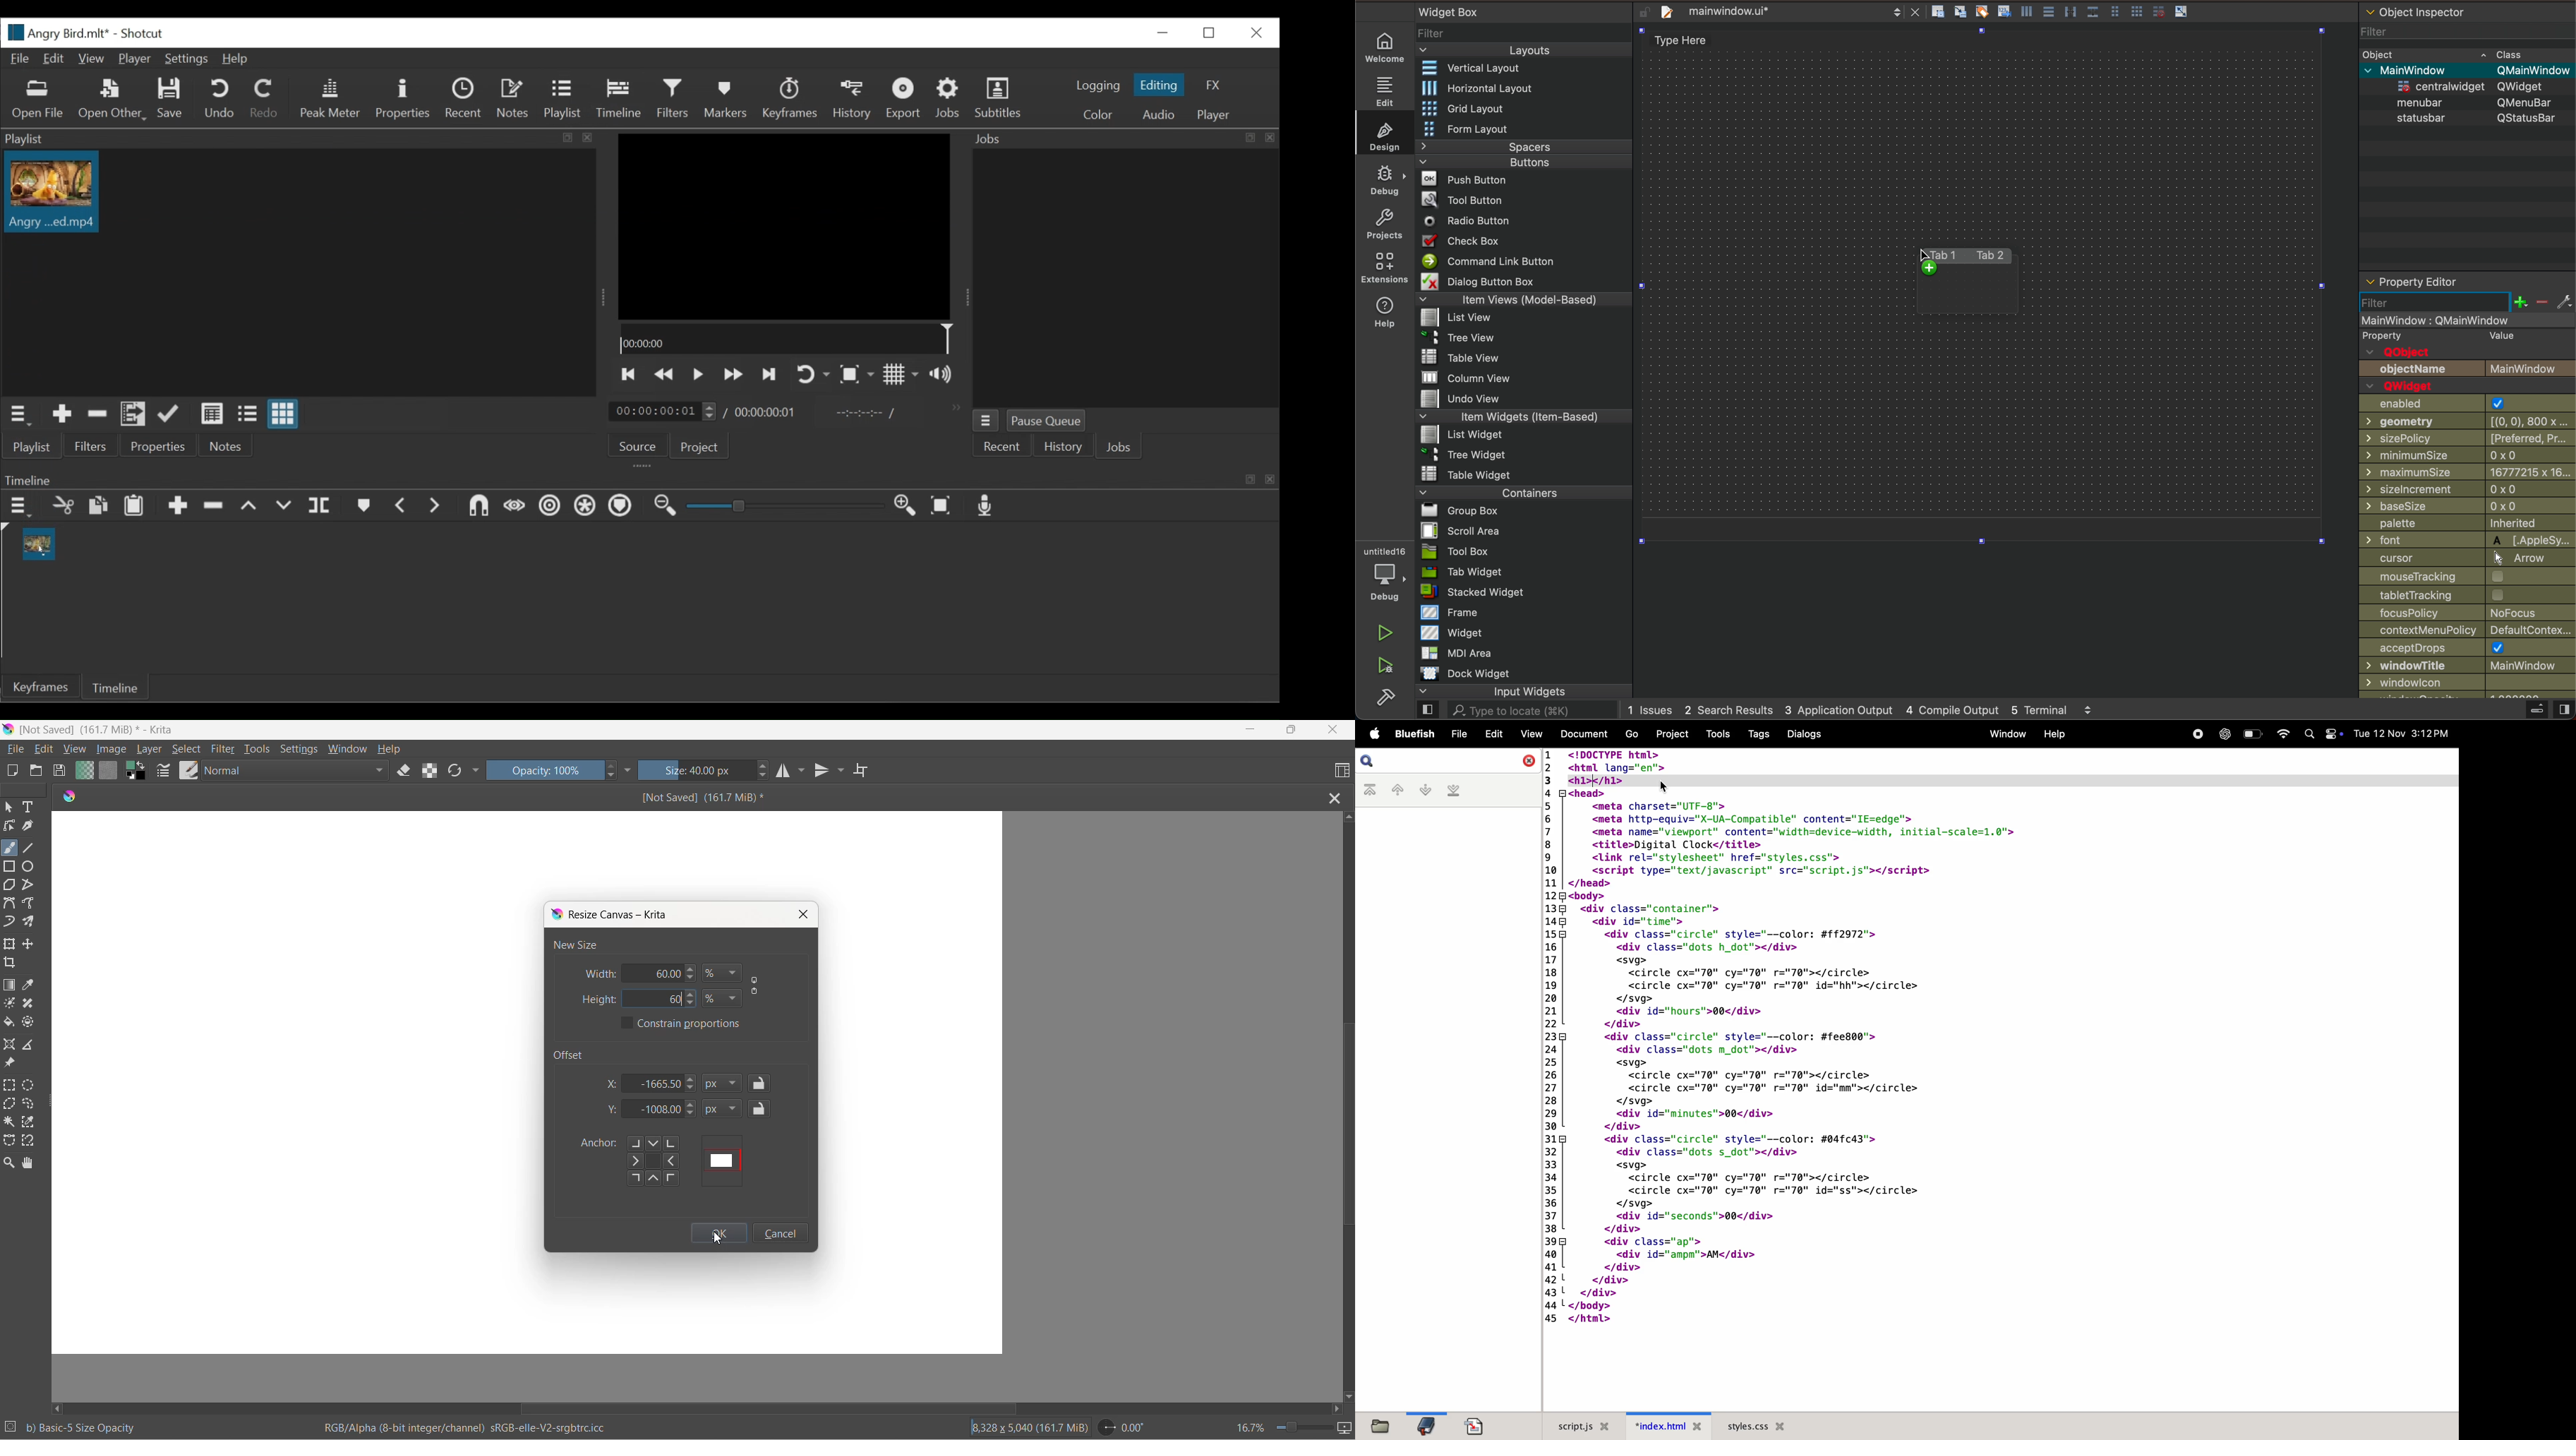  What do you see at coordinates (1460, 336) in the screenshot?
I see ` Tree View` at bounding box center [1460, 336].